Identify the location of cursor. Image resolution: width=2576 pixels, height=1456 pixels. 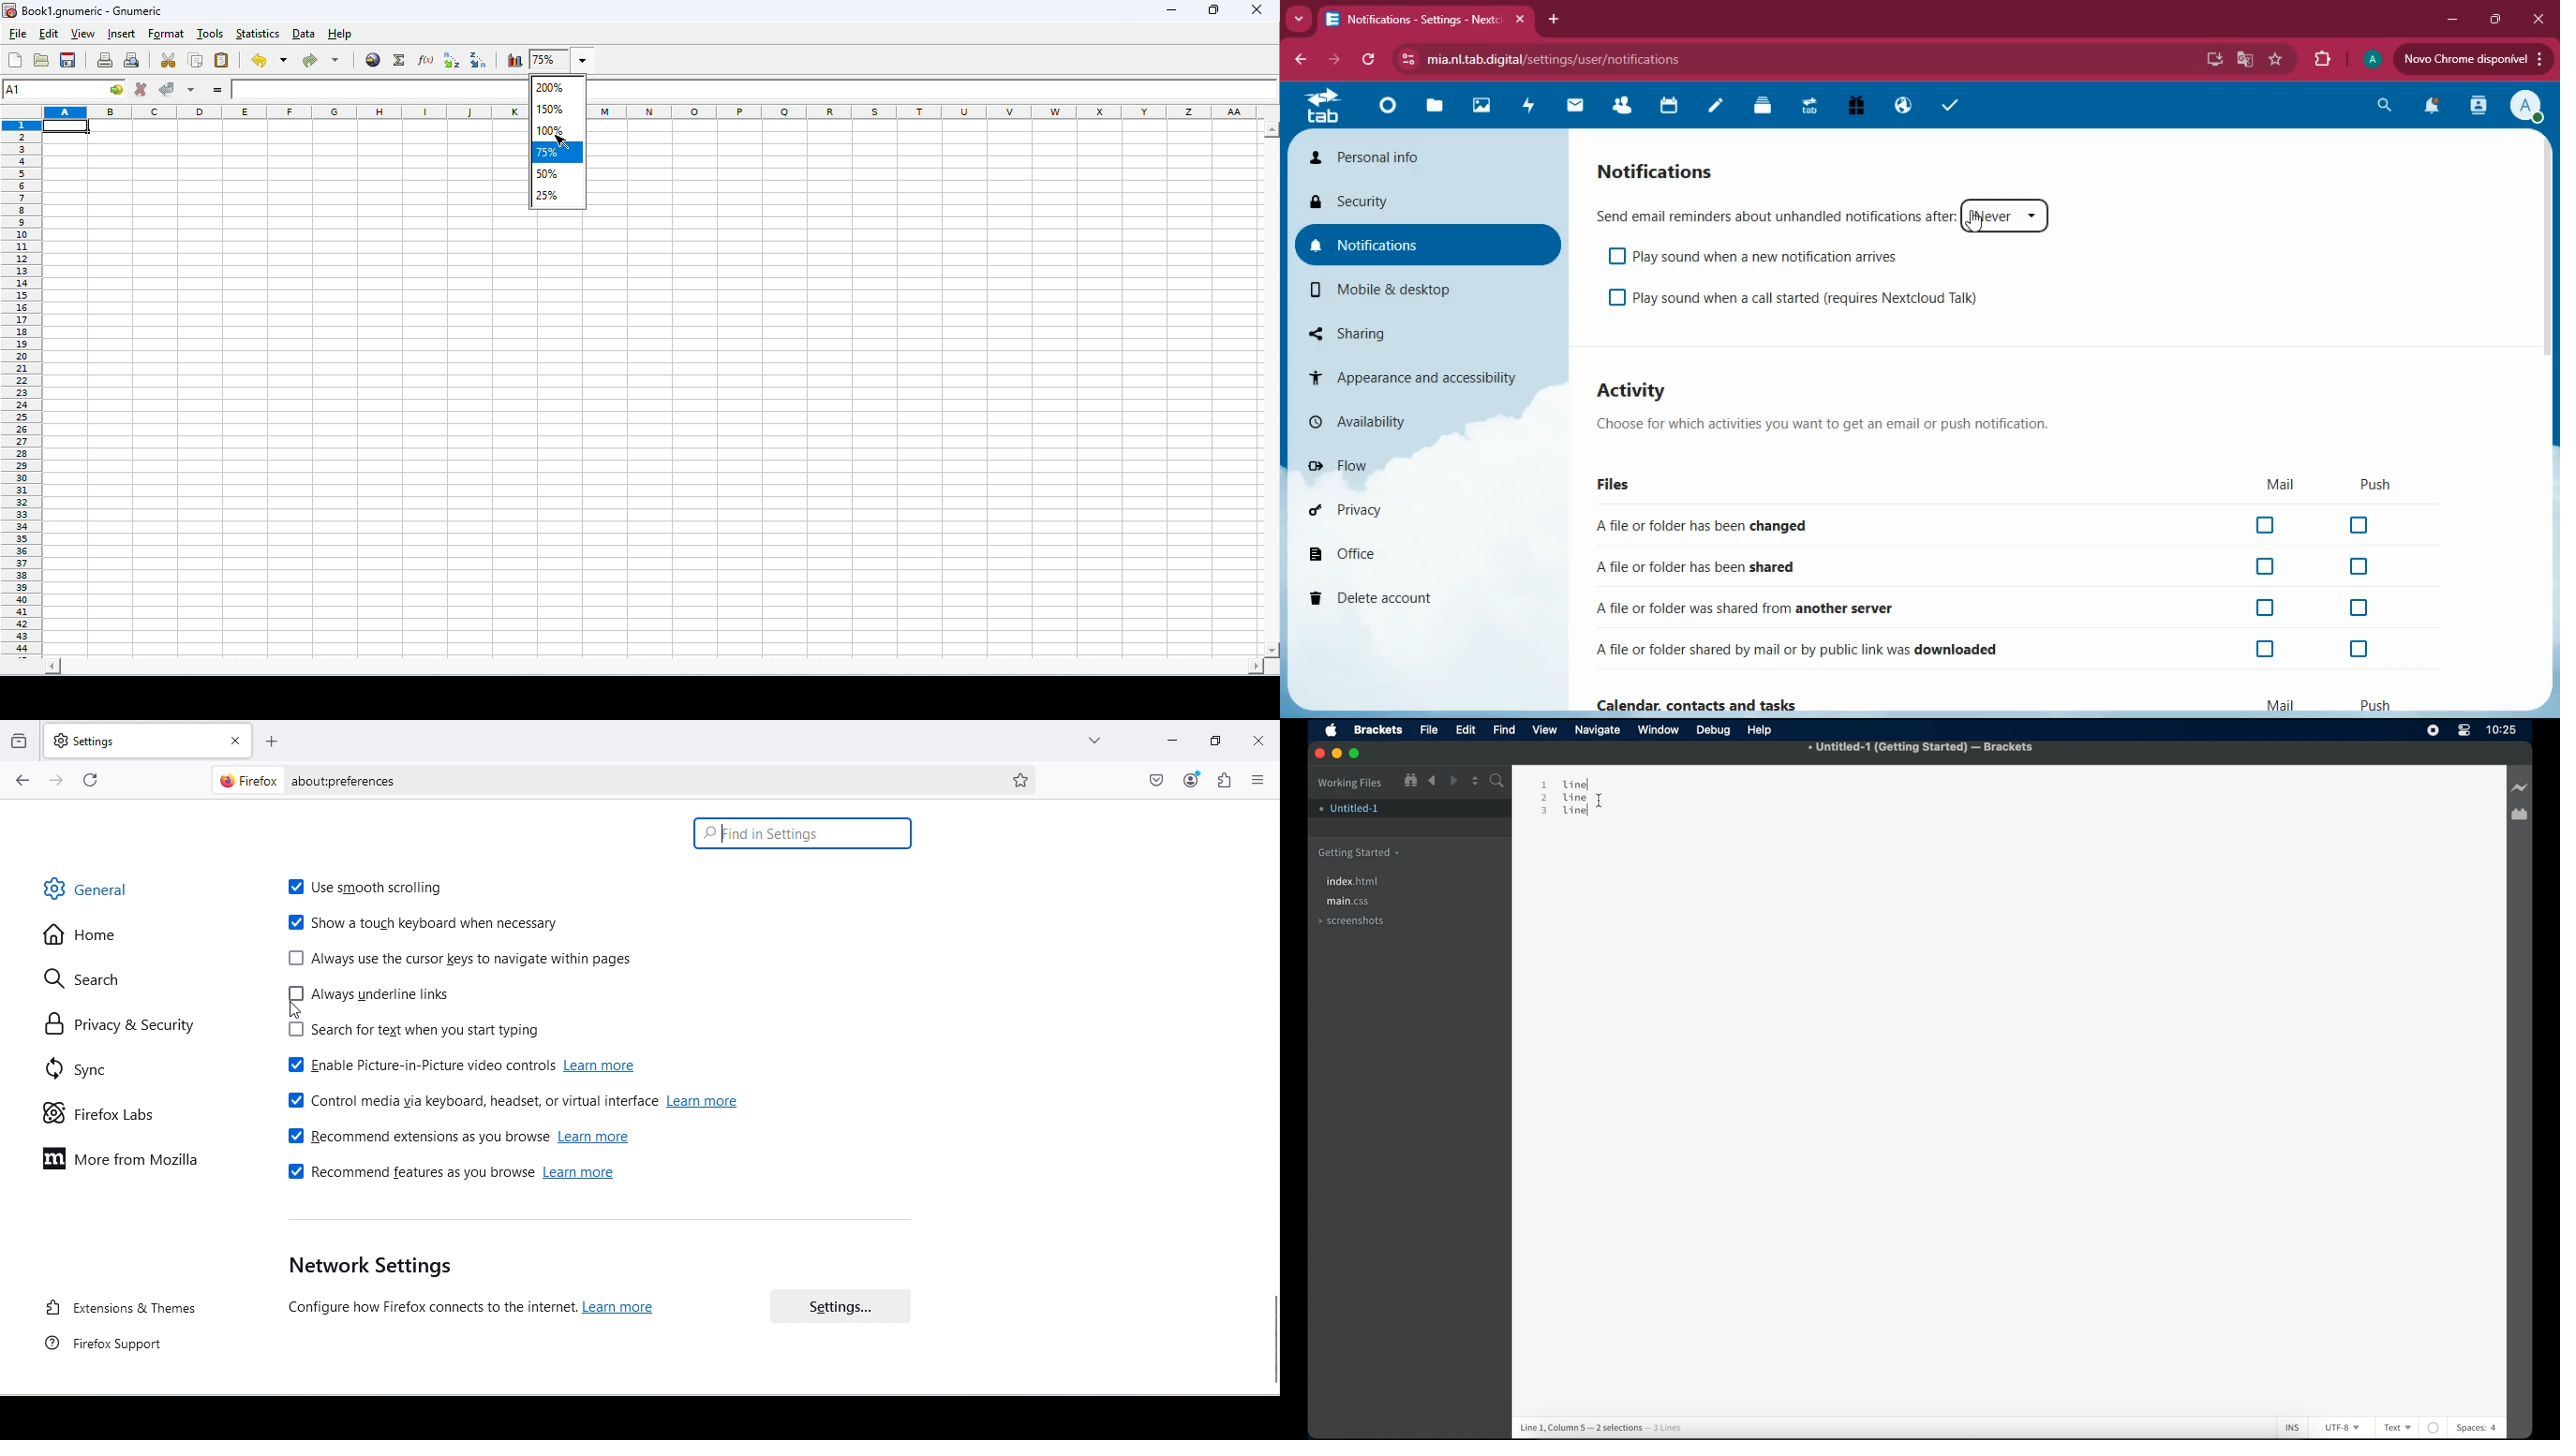
(1975, 222).